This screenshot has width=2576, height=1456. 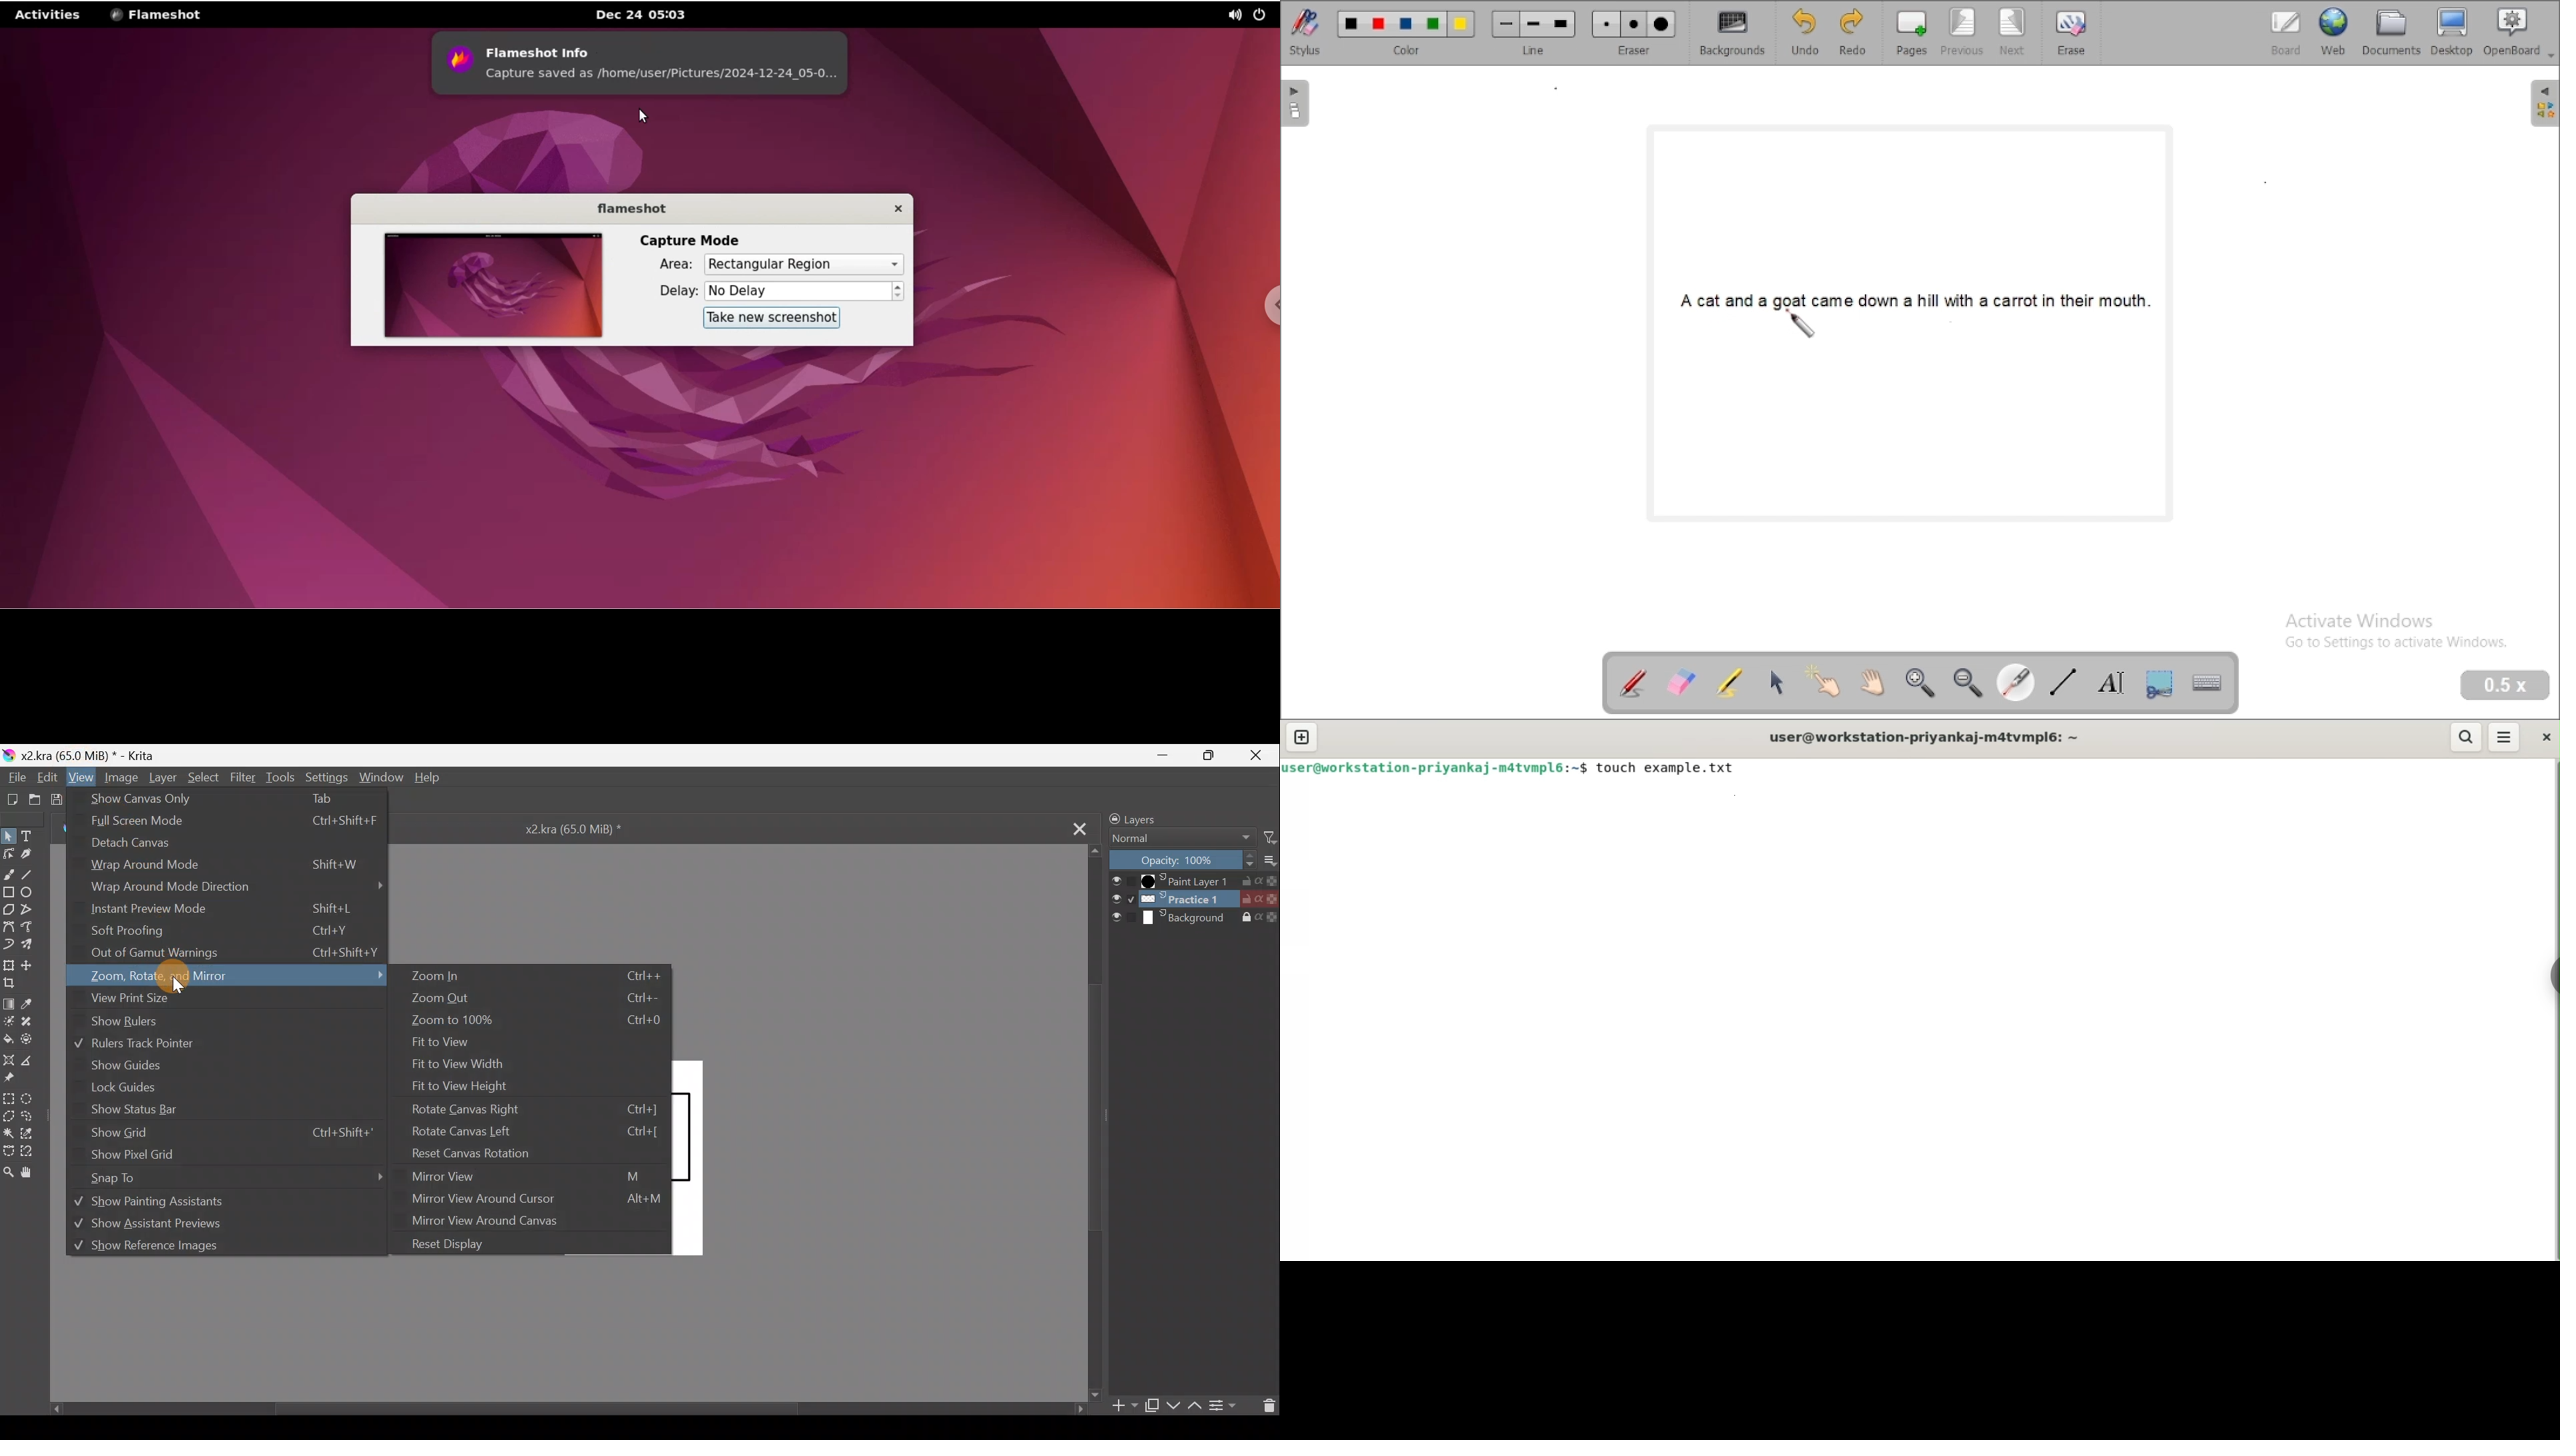 I want to click on Opacity: 100%, so click(x=1181, y=859).